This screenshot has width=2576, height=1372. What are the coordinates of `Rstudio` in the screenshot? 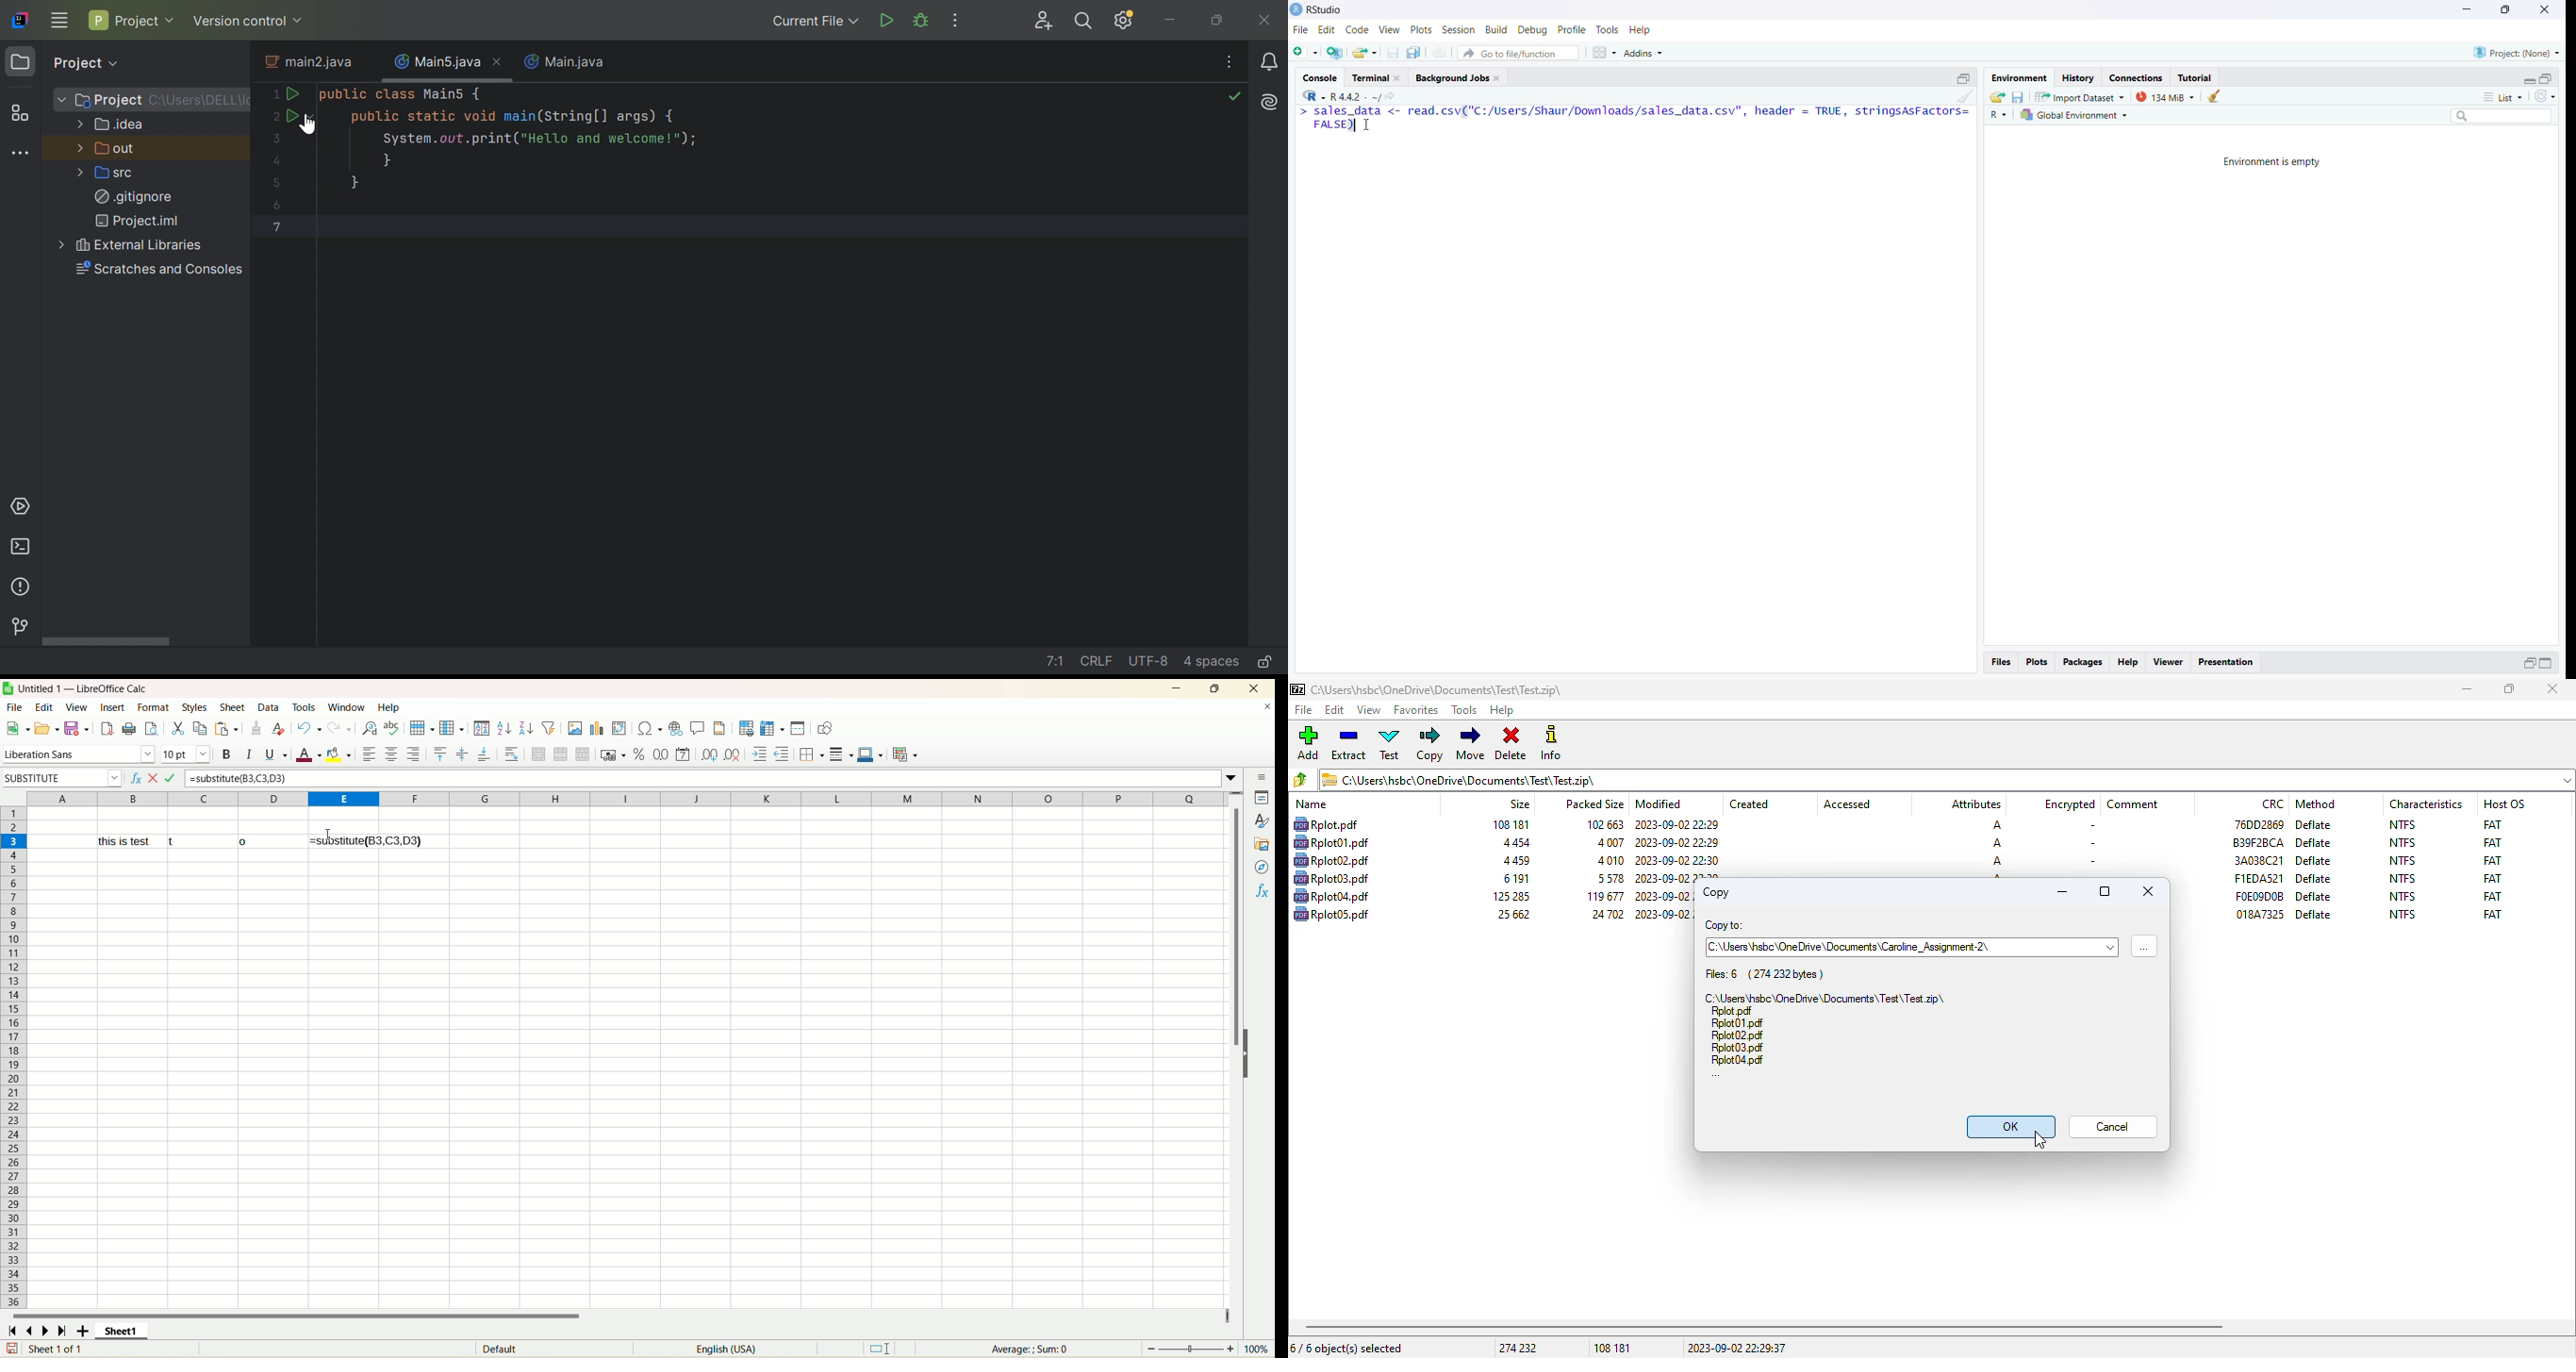 It's located at (1313, 8).